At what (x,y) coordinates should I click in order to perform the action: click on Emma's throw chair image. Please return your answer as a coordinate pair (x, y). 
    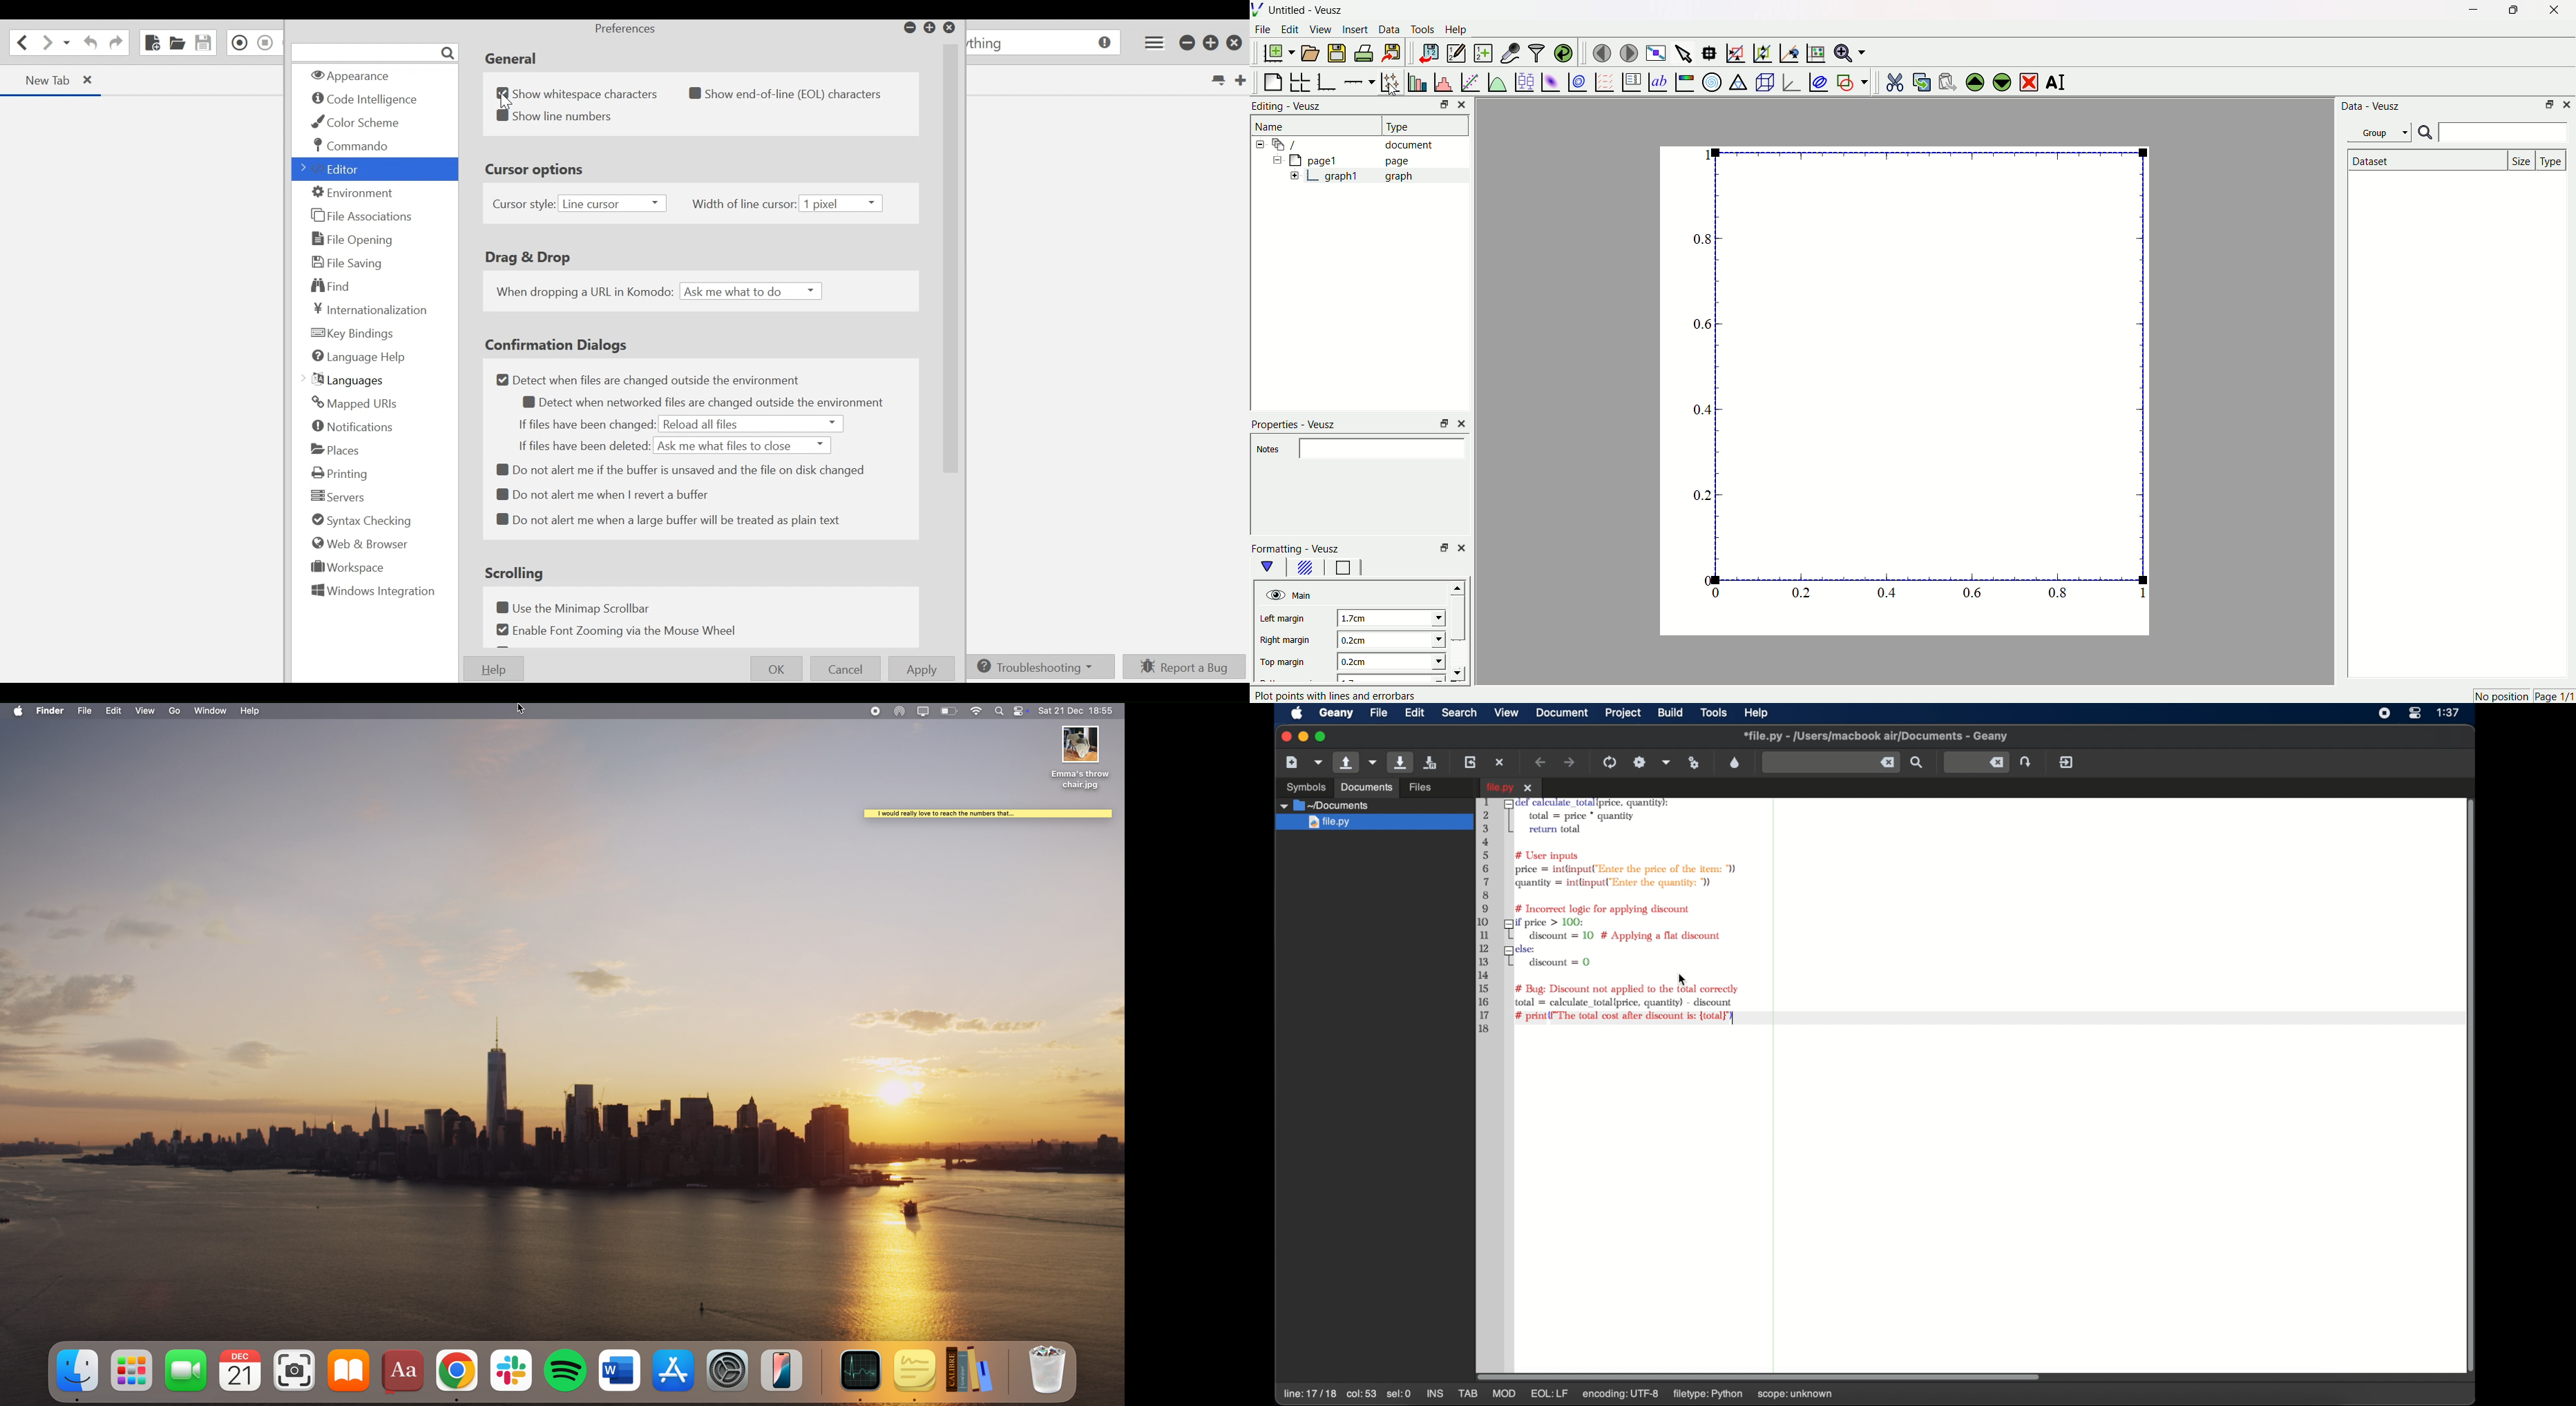
    Looking at the image, I should click on (1083, 758).